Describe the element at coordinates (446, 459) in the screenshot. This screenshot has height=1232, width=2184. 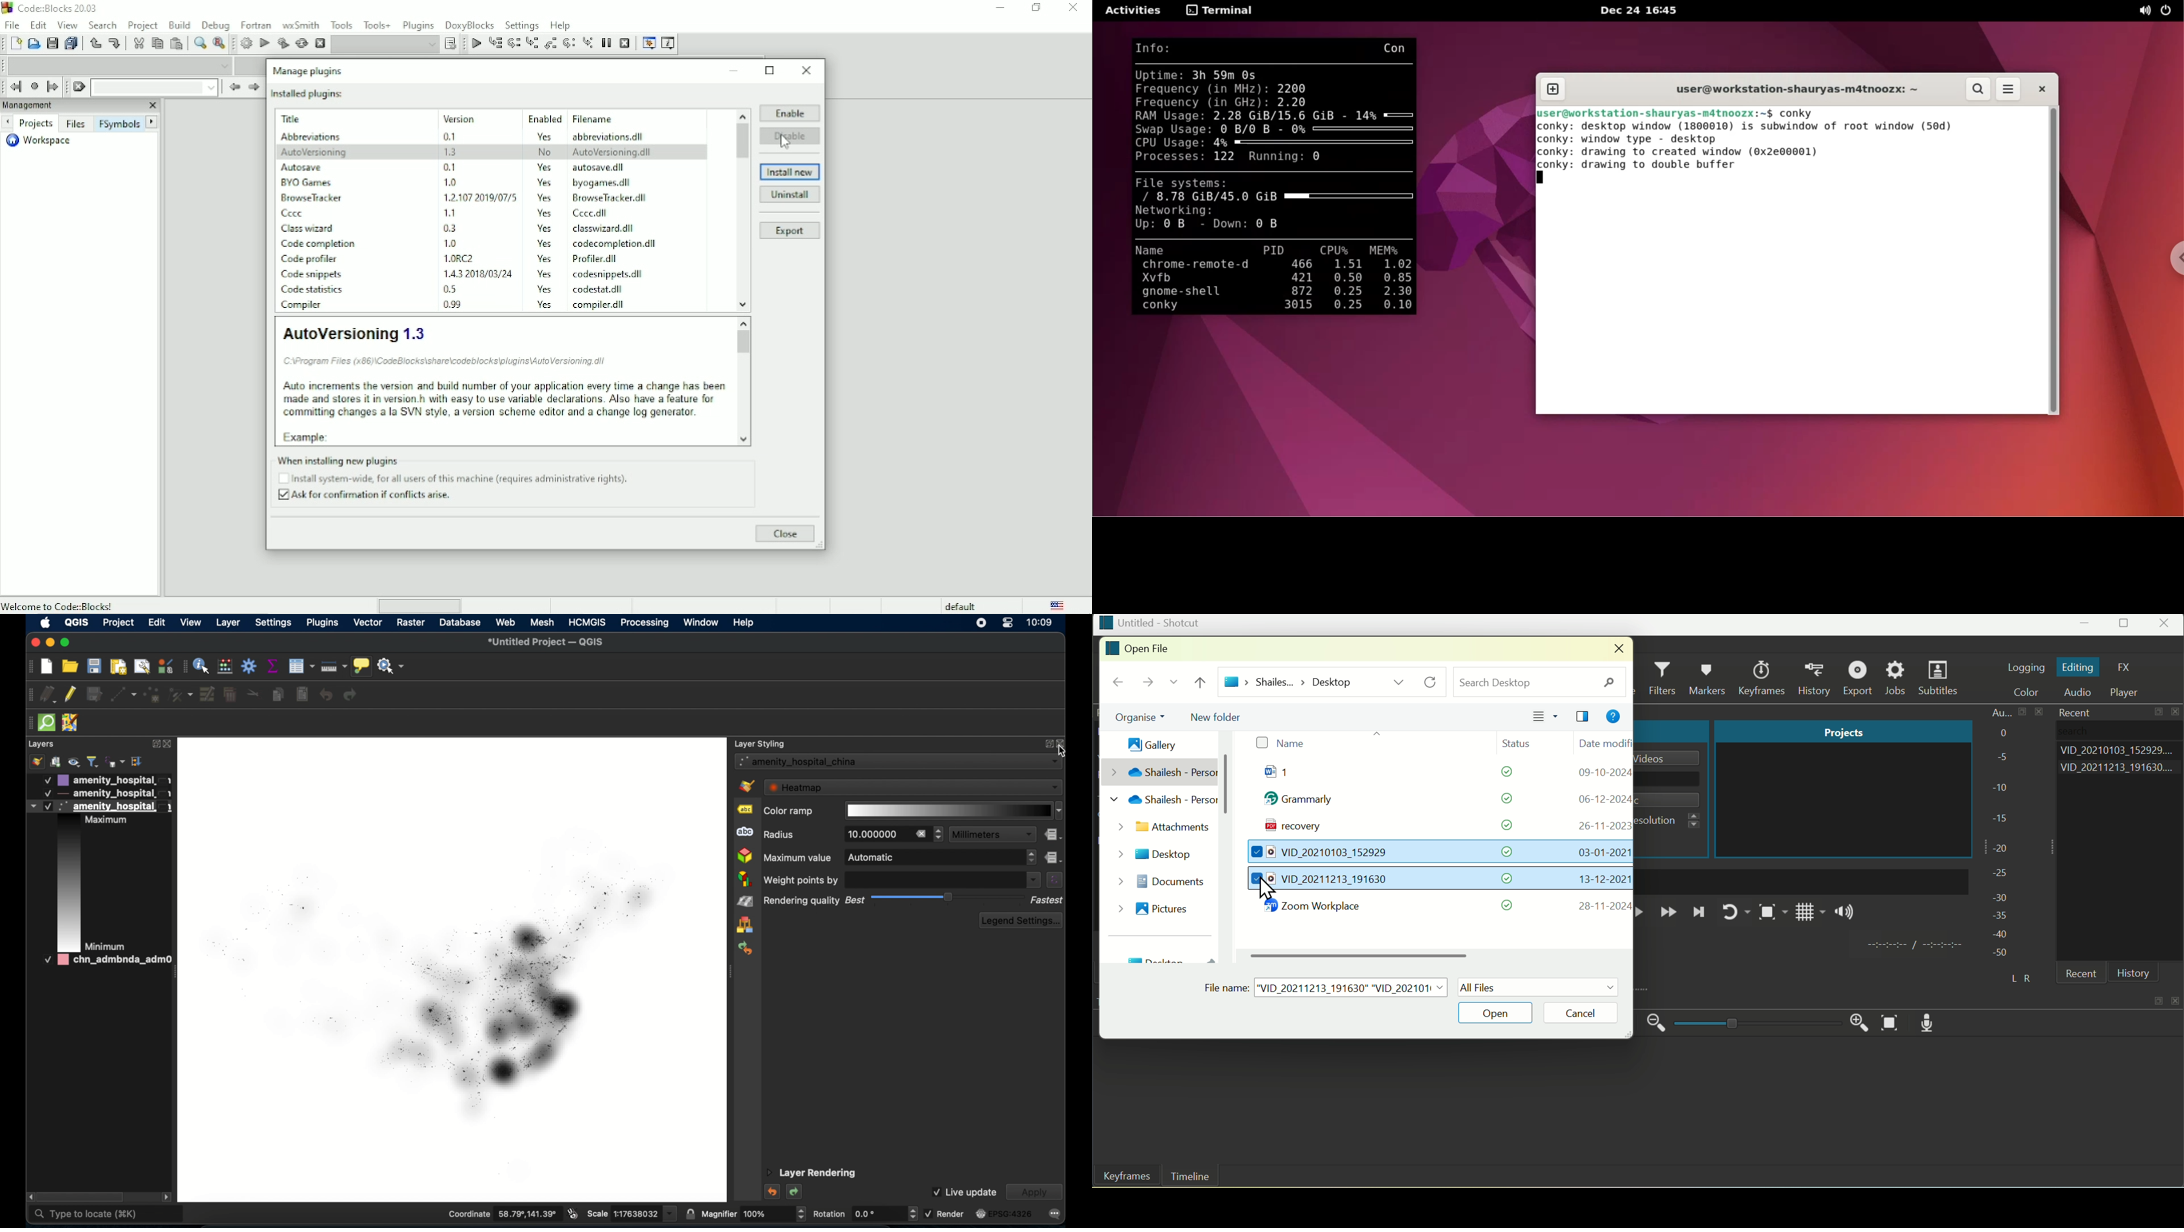
I see `When installing new plugins` at that location.